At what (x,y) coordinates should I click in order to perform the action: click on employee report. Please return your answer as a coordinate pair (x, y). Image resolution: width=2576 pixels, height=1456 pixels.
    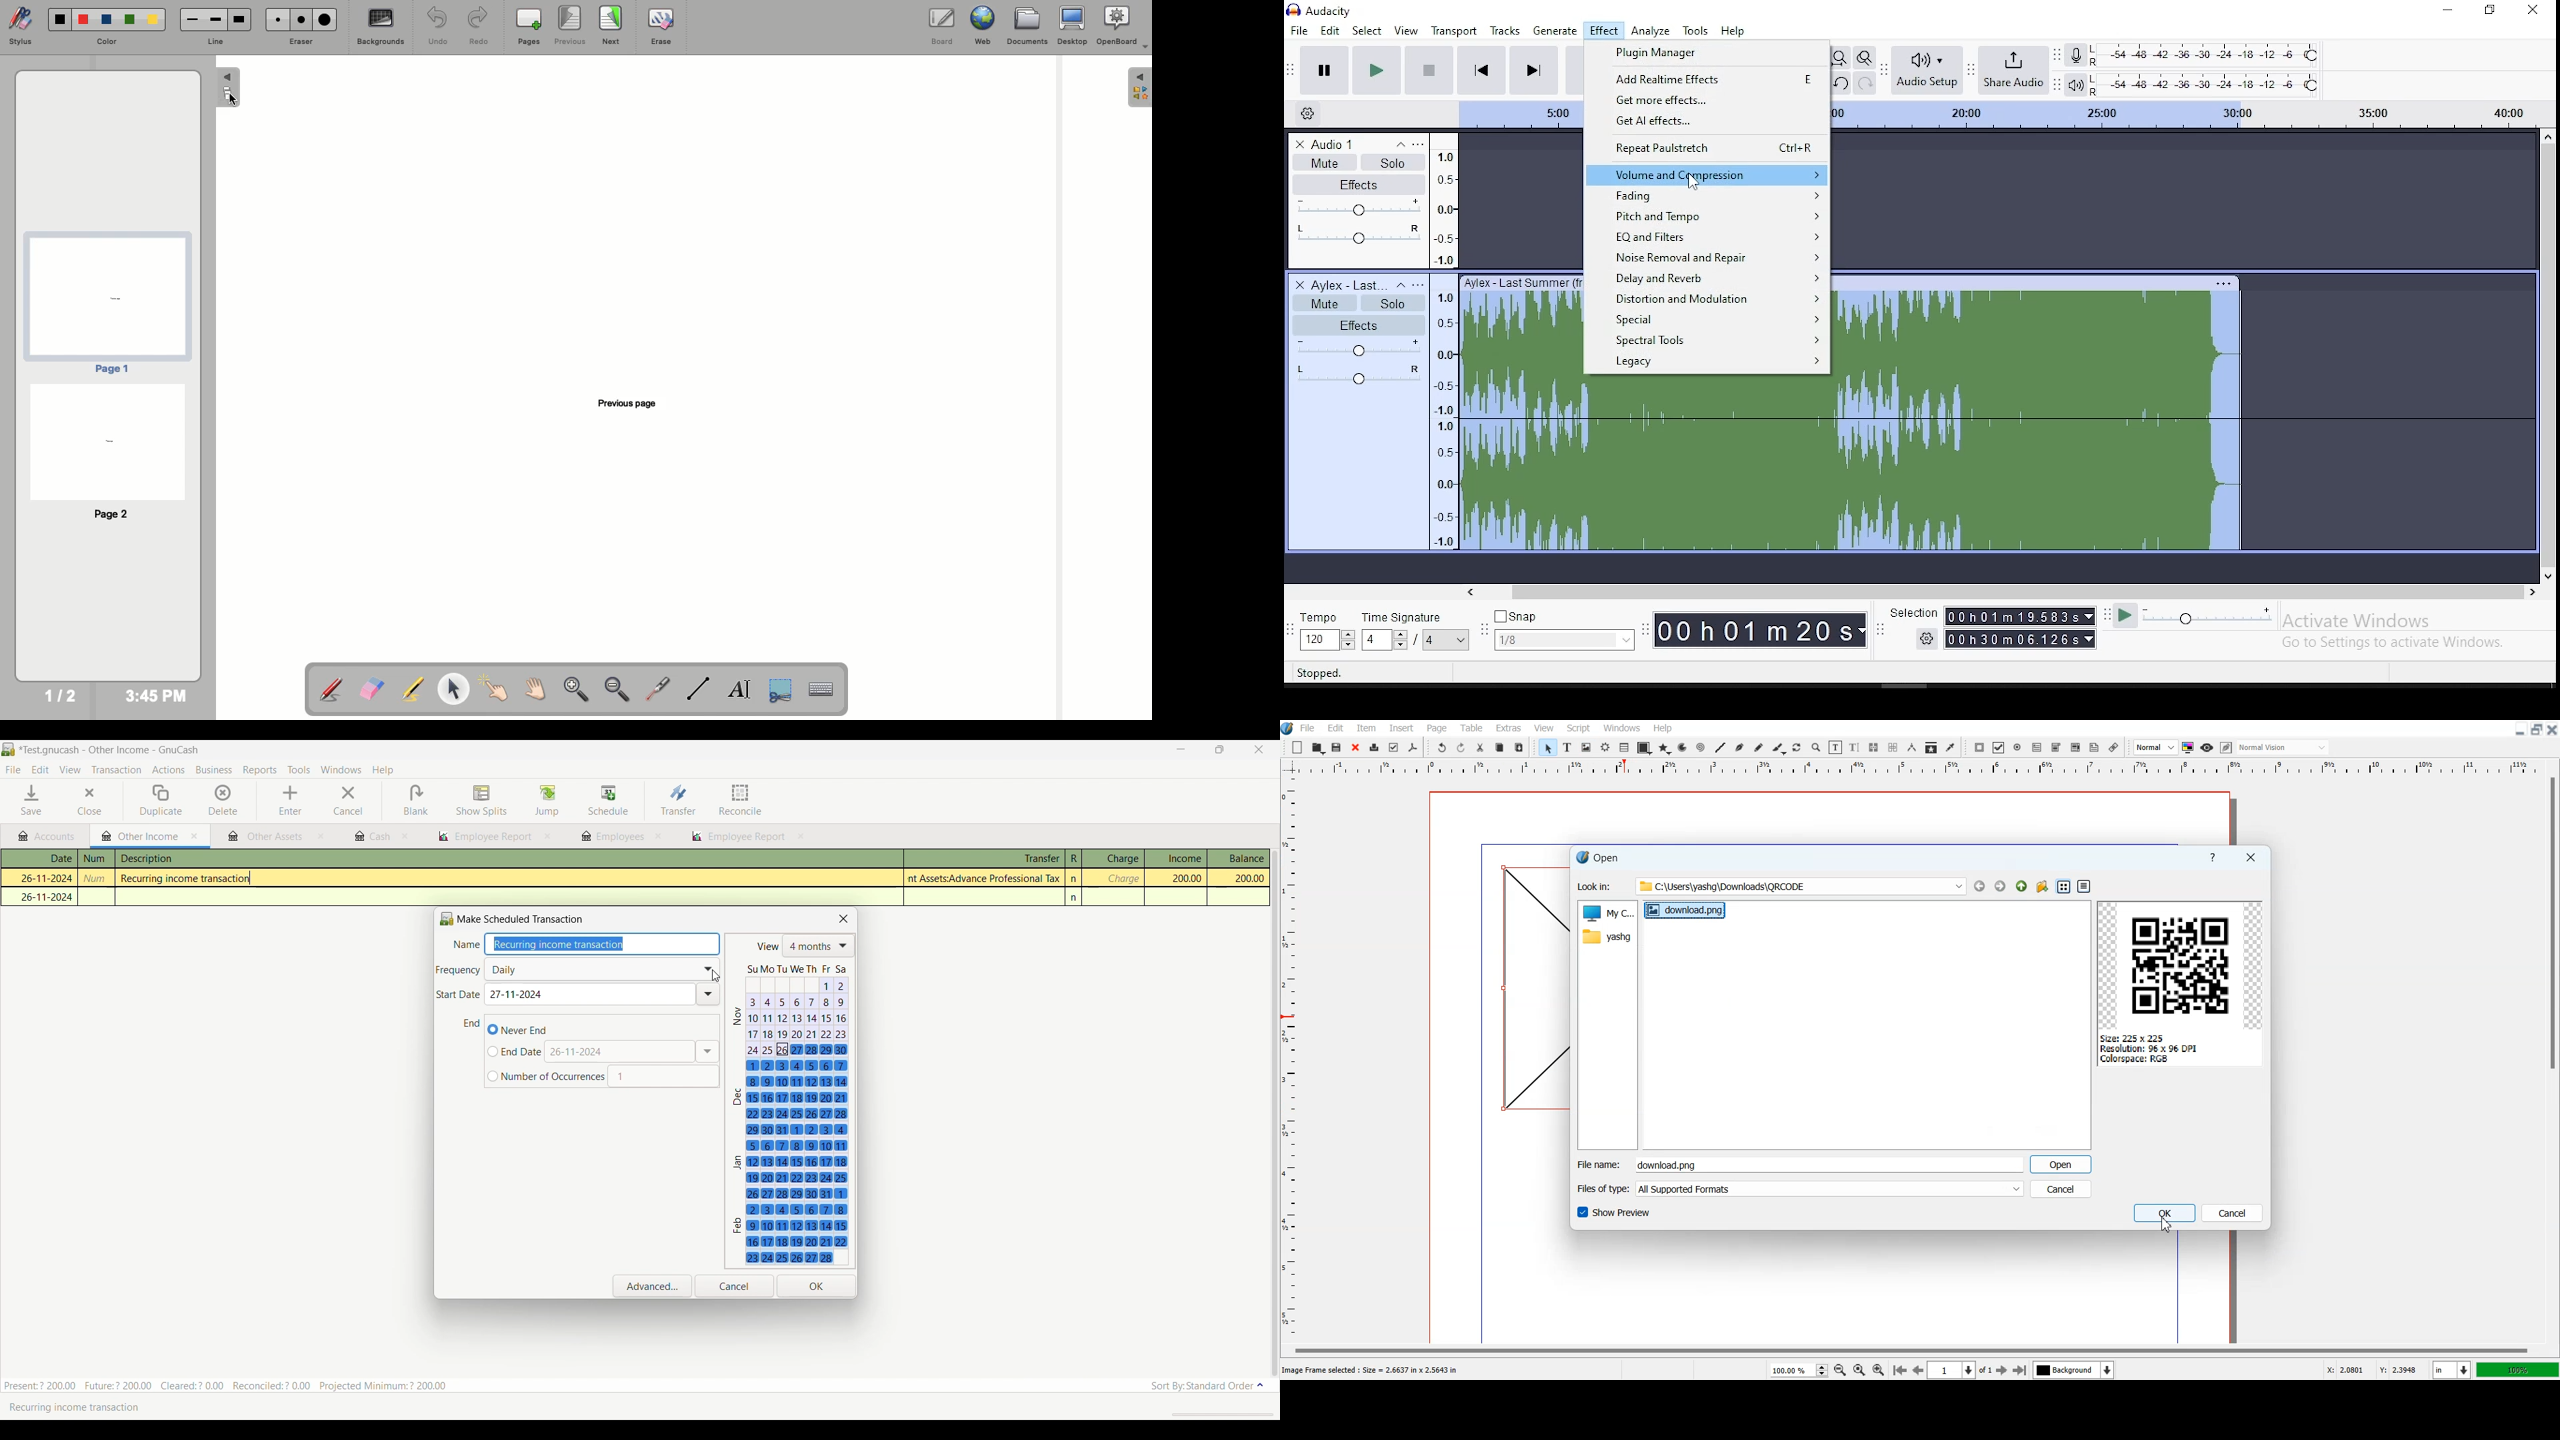
    Looking at the image, I should click on (484, 837).